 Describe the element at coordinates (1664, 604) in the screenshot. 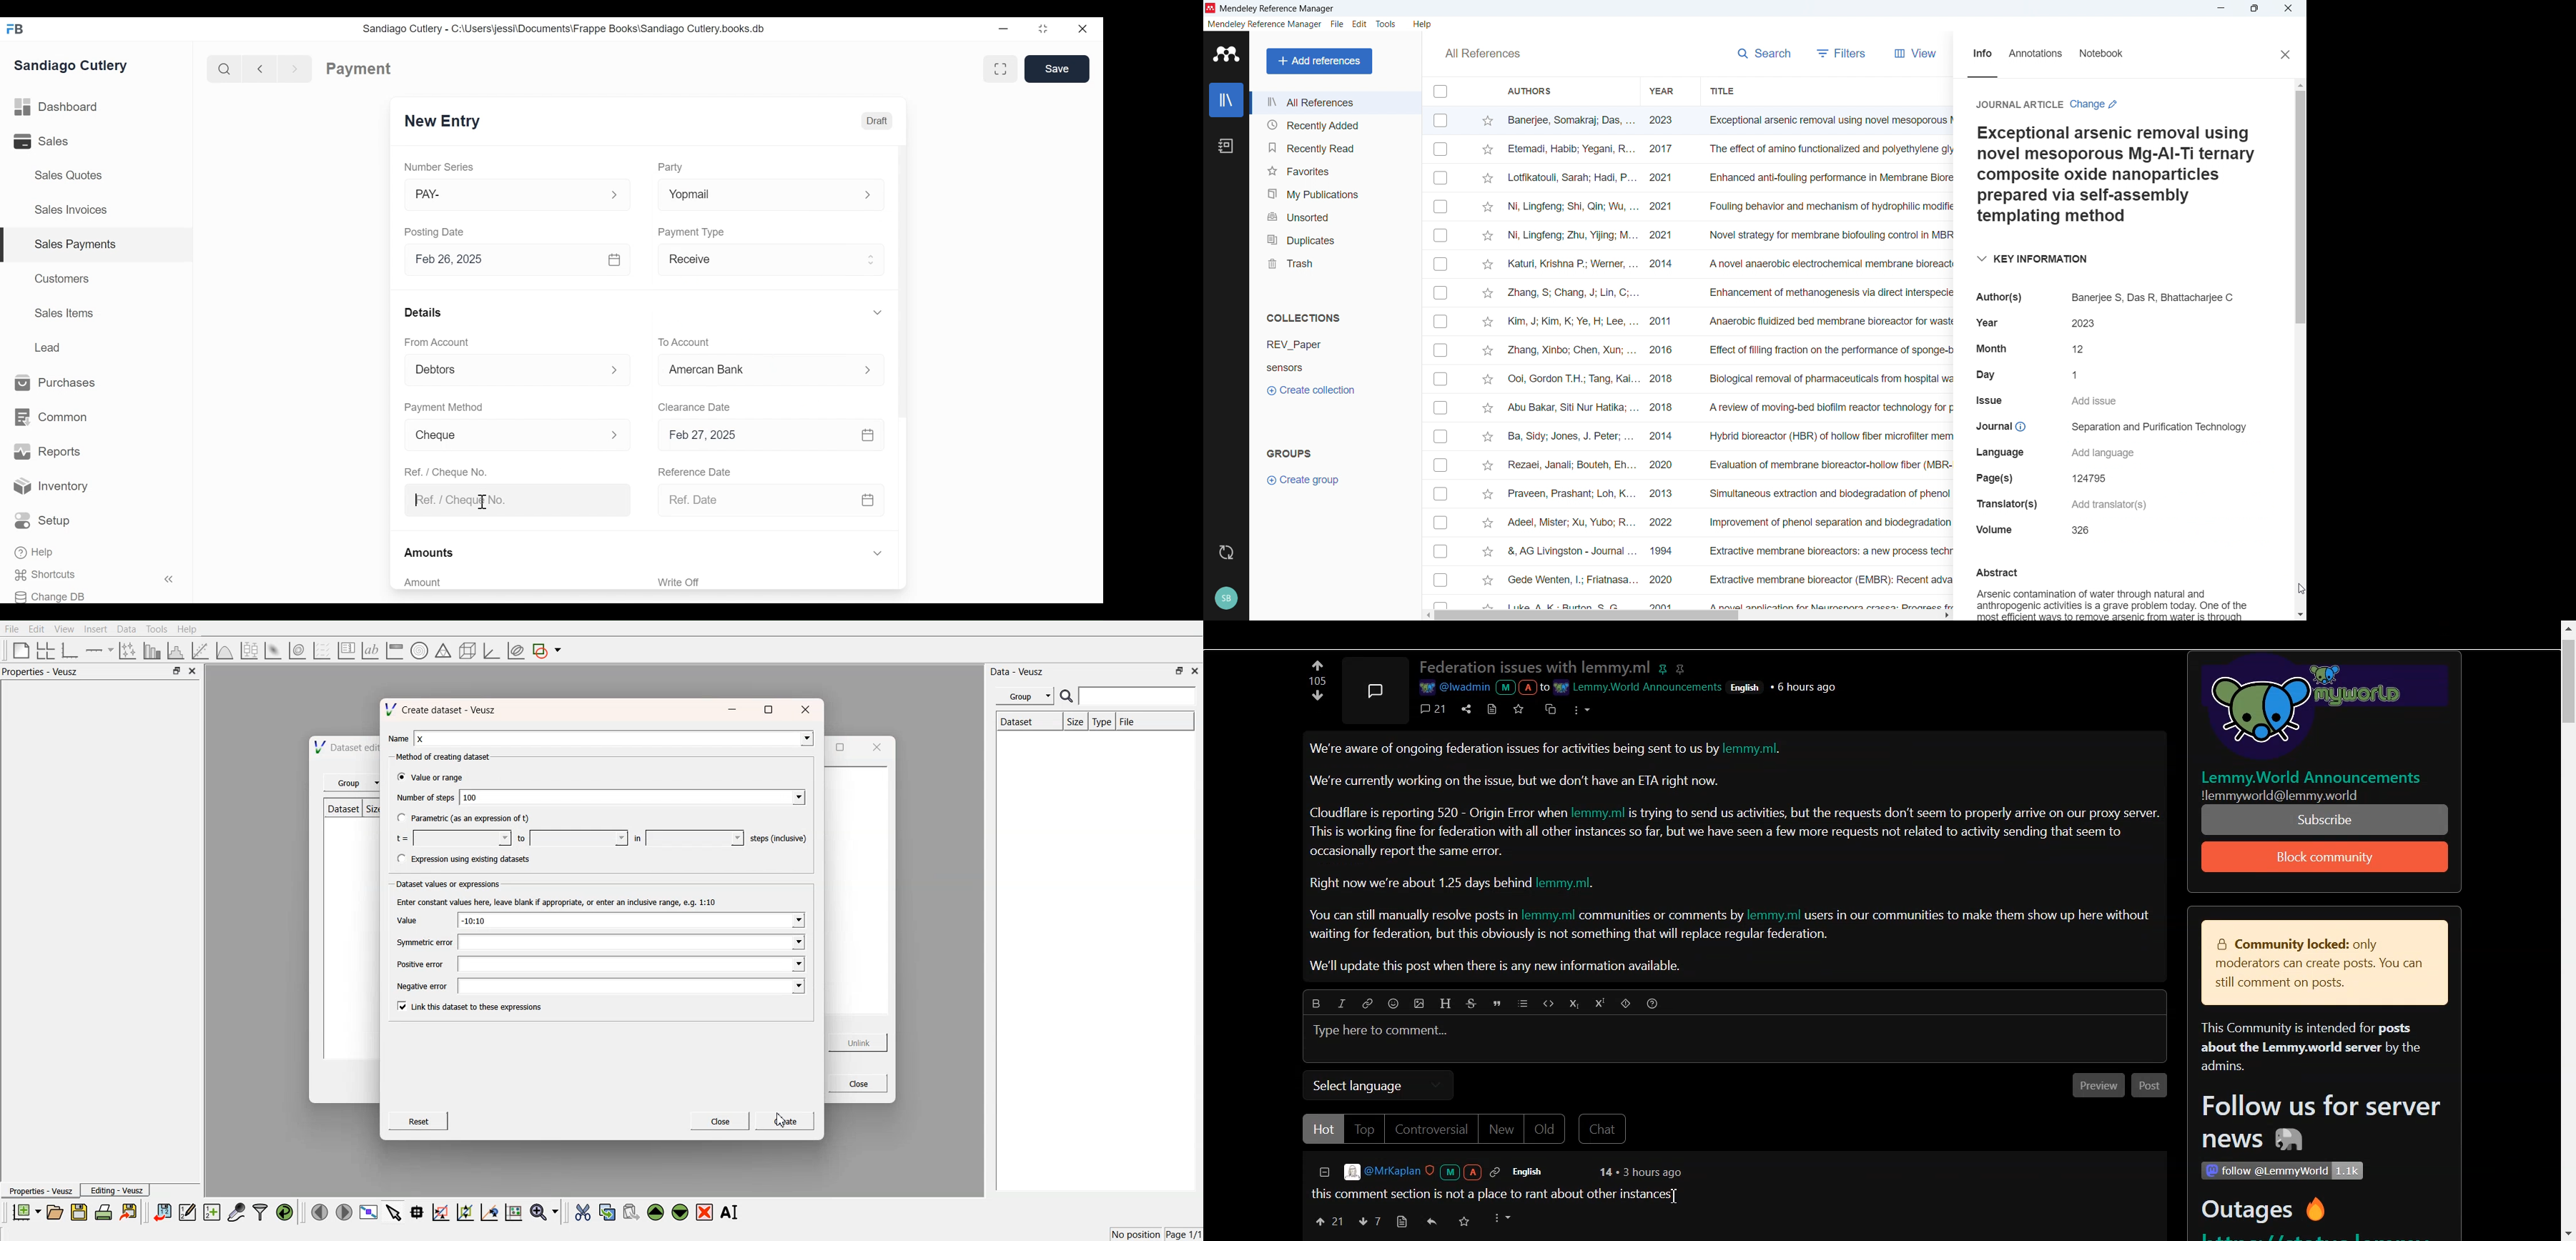

I see `2001` at that location.